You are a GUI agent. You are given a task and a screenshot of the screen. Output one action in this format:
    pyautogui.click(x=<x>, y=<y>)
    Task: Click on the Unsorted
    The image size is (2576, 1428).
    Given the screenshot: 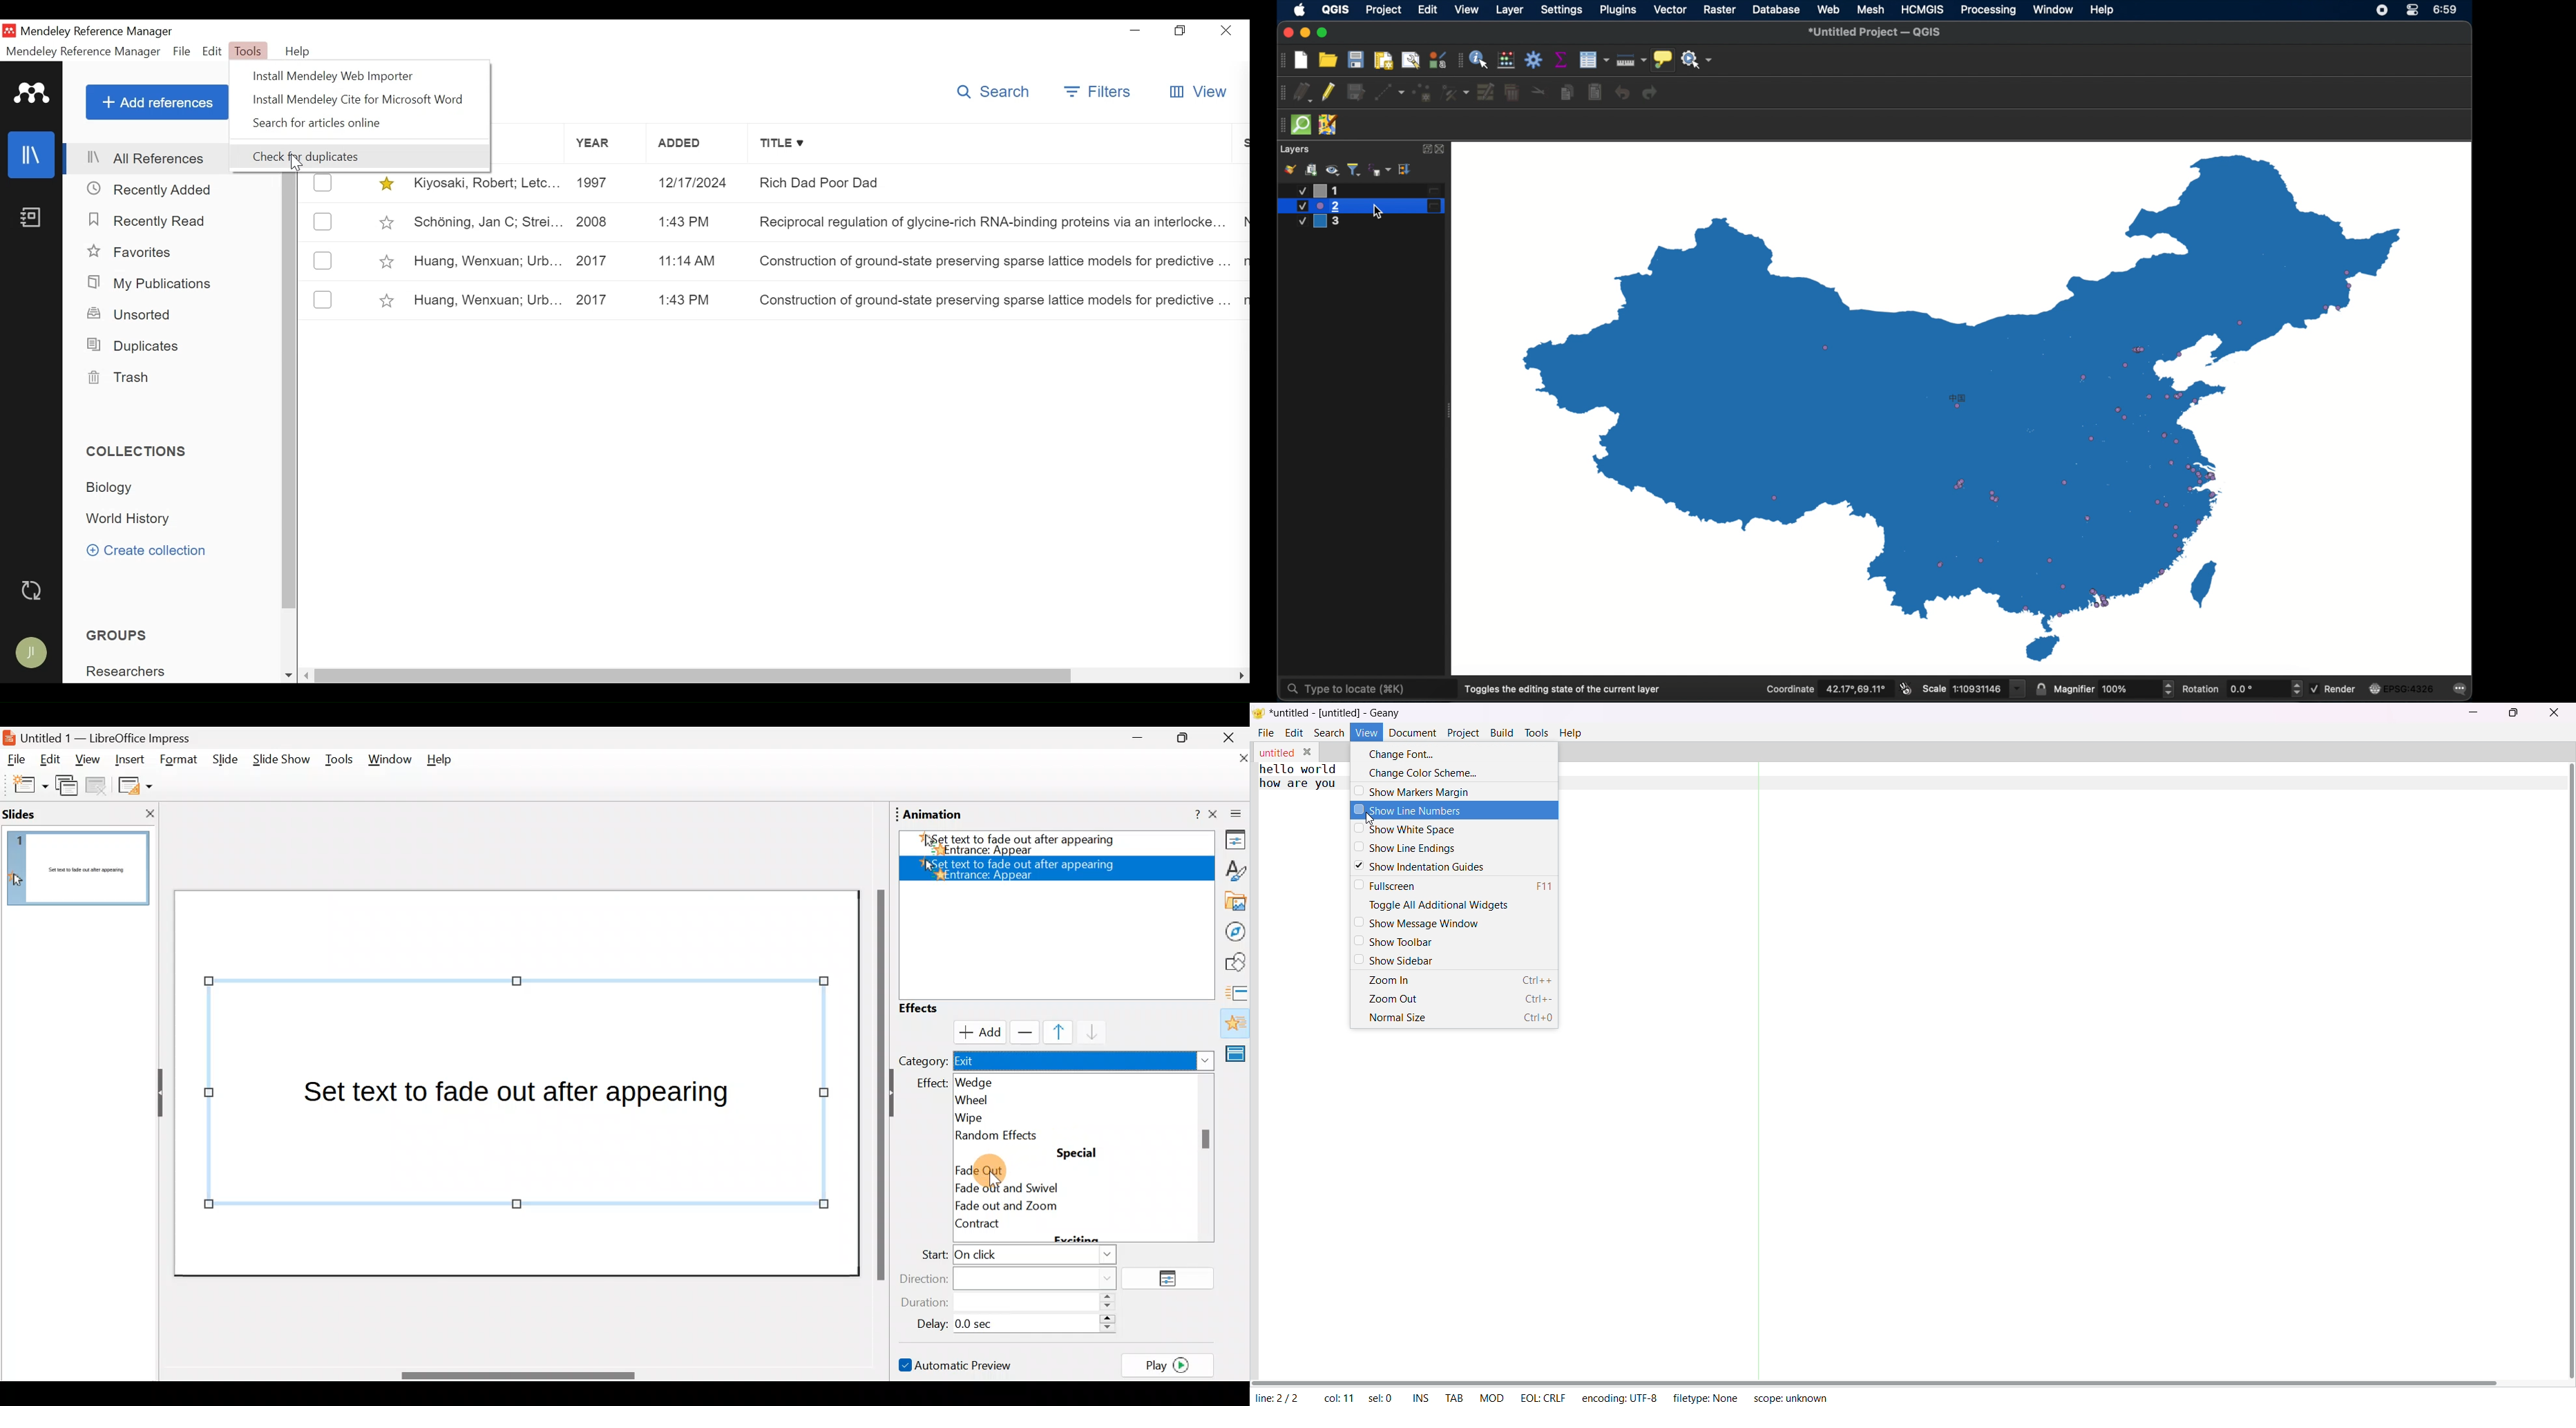 What is the action you would take?
    pyautogui.click(x=130, y=315)
    